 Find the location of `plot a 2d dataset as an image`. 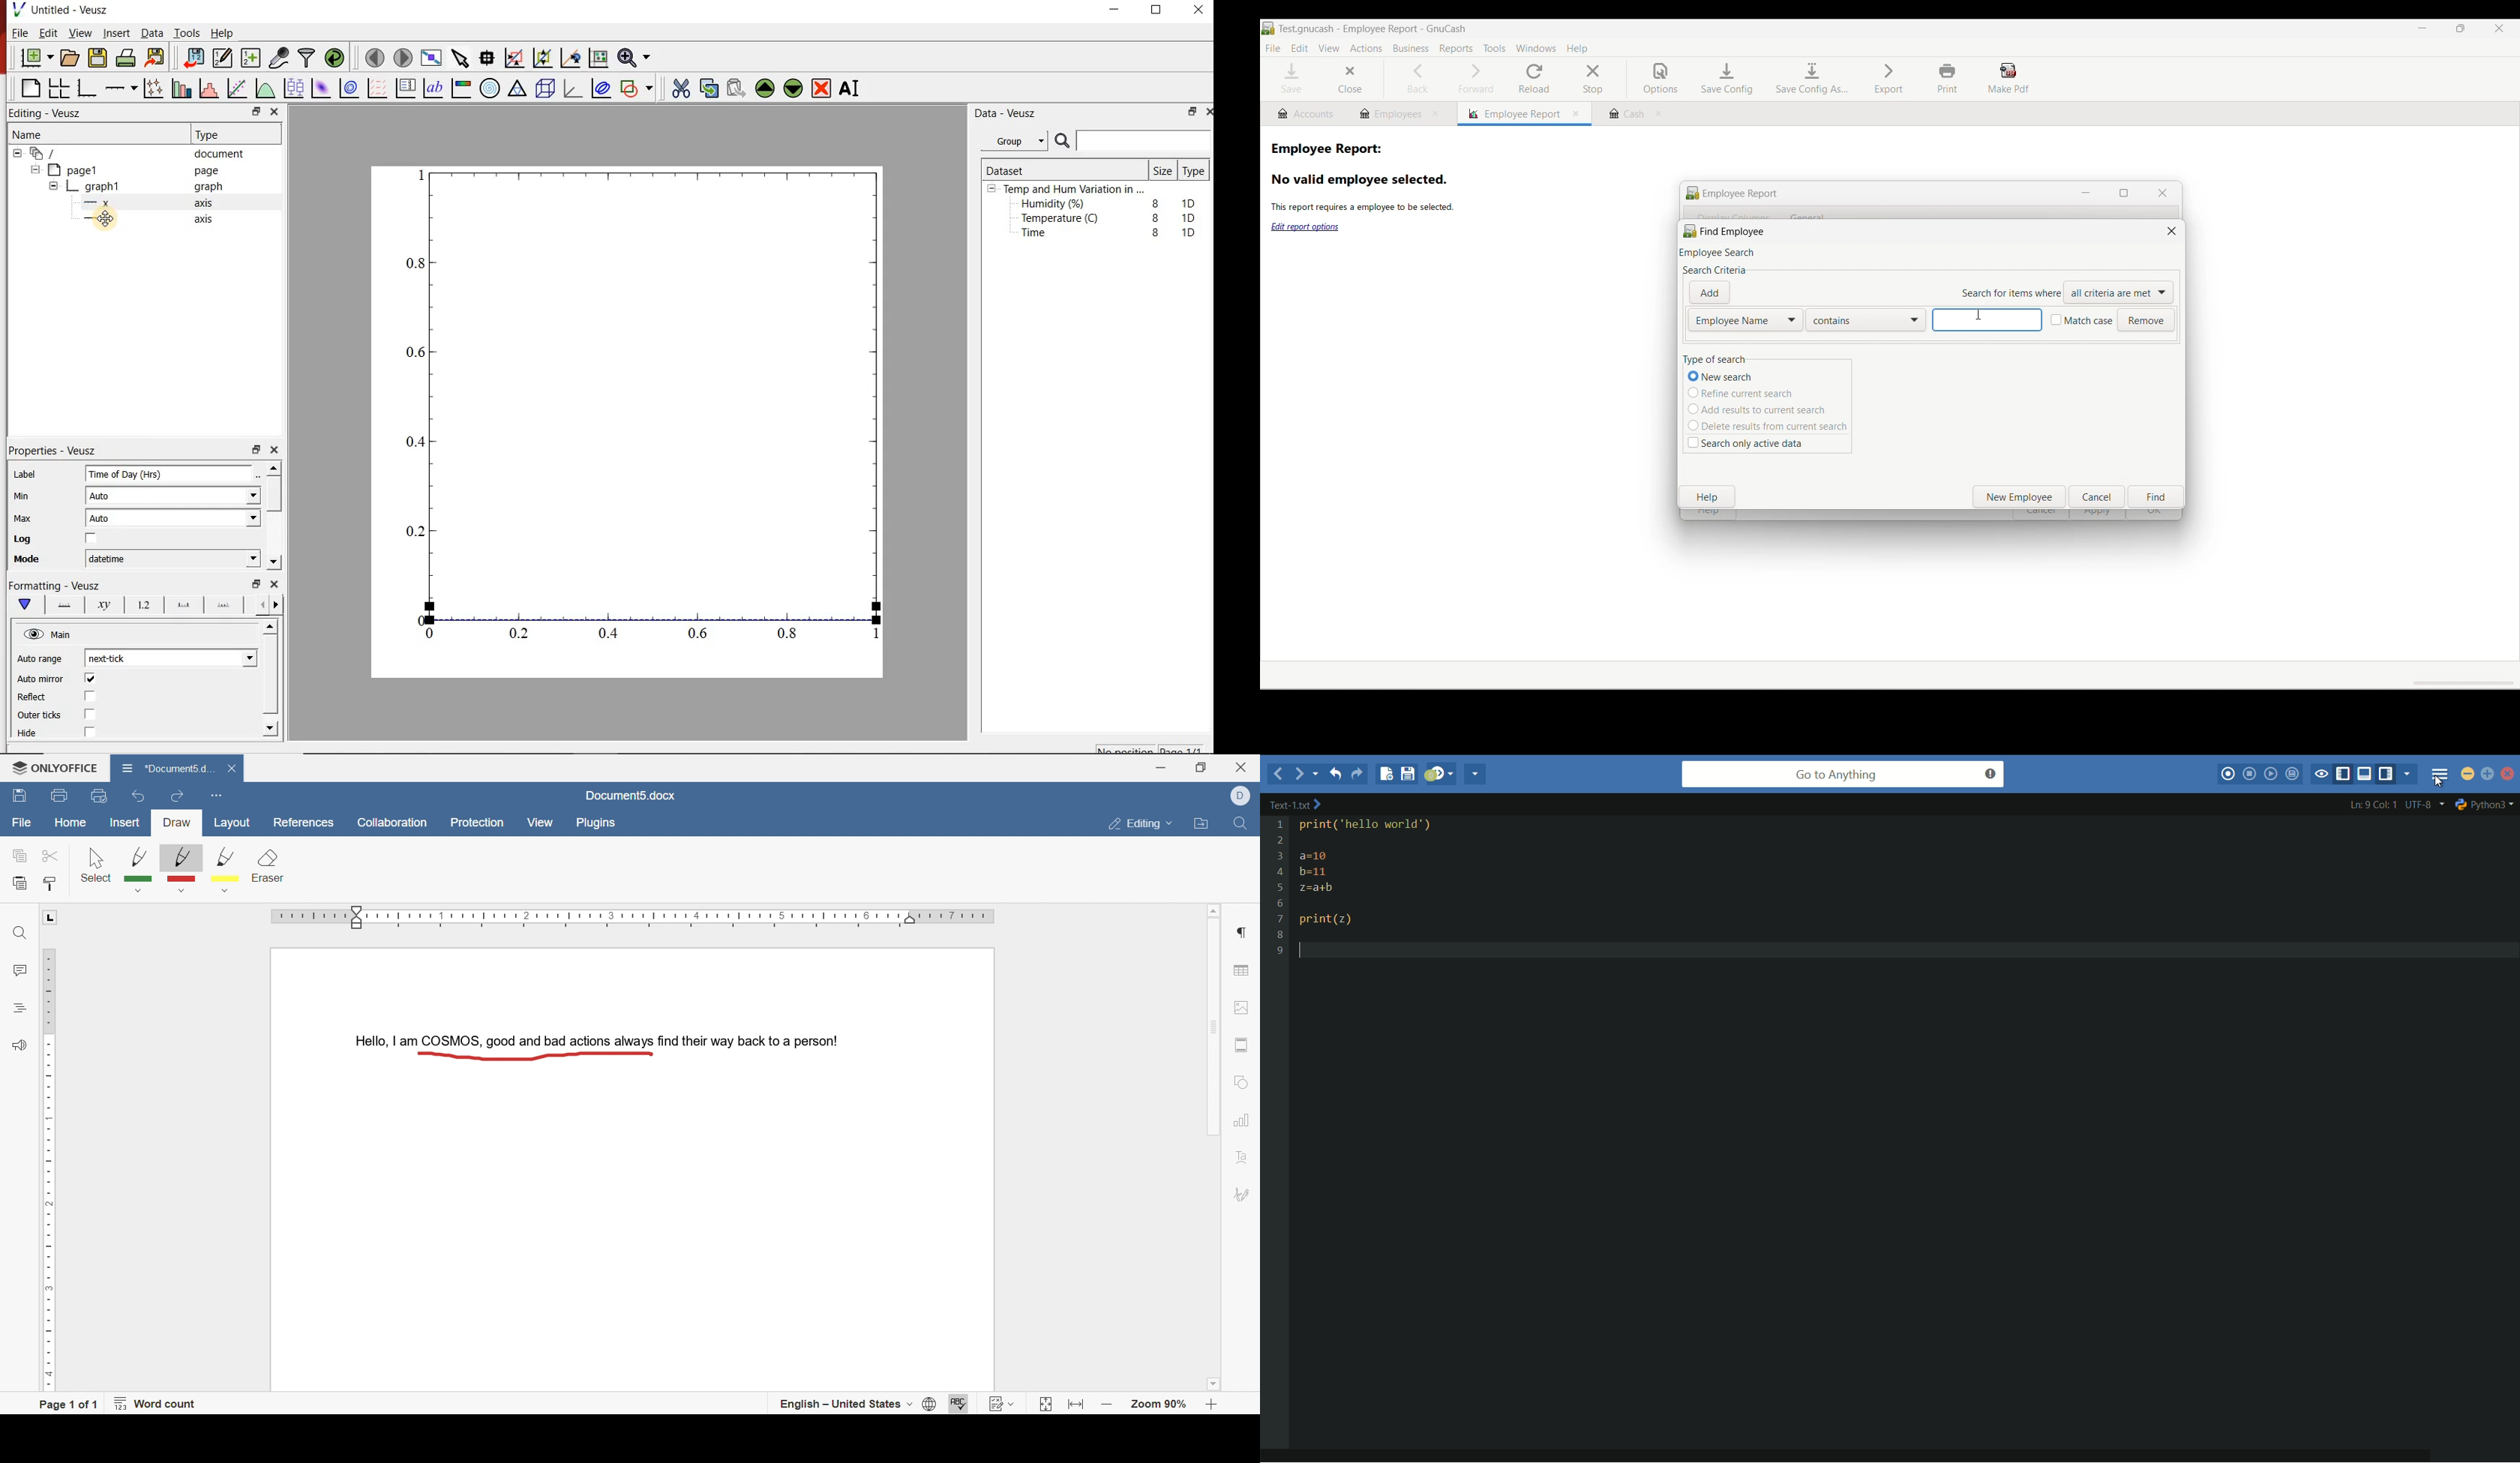

plot a 2d dataset as an image is located at coordinates (322, 89).